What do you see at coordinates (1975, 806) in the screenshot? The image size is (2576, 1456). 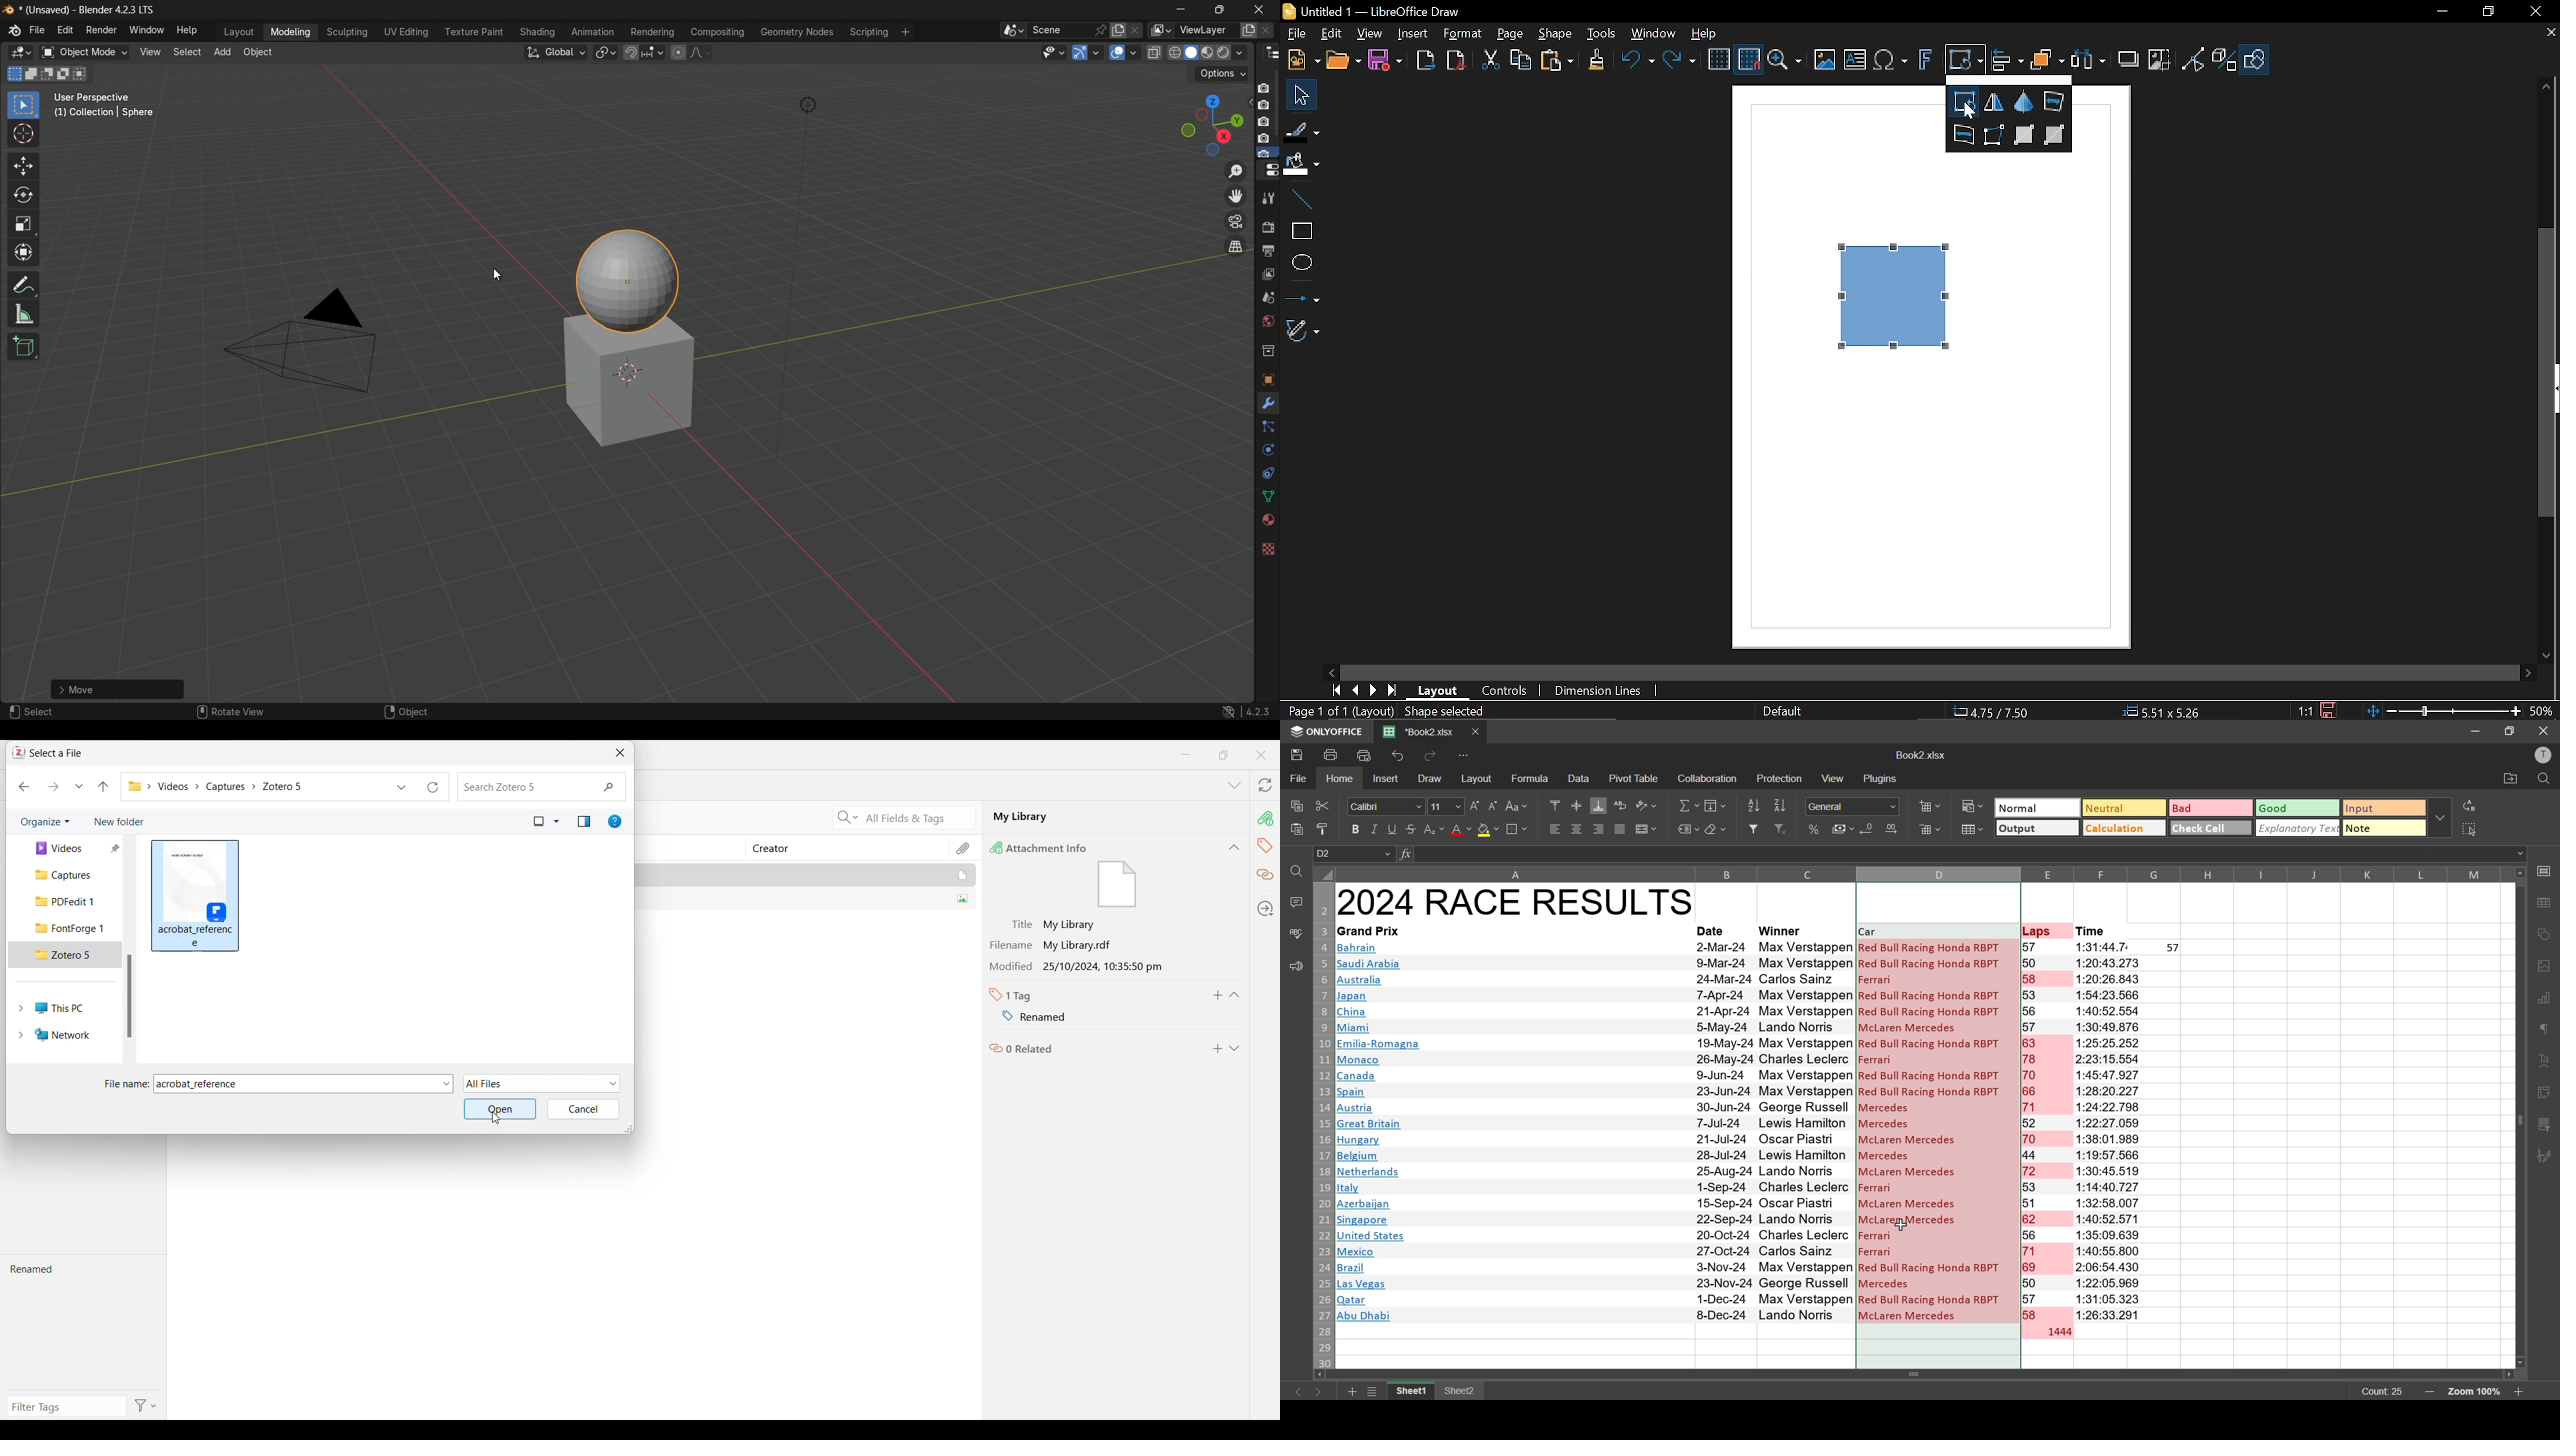 I see `conditional formatting` at bounding box center [1975, 806].